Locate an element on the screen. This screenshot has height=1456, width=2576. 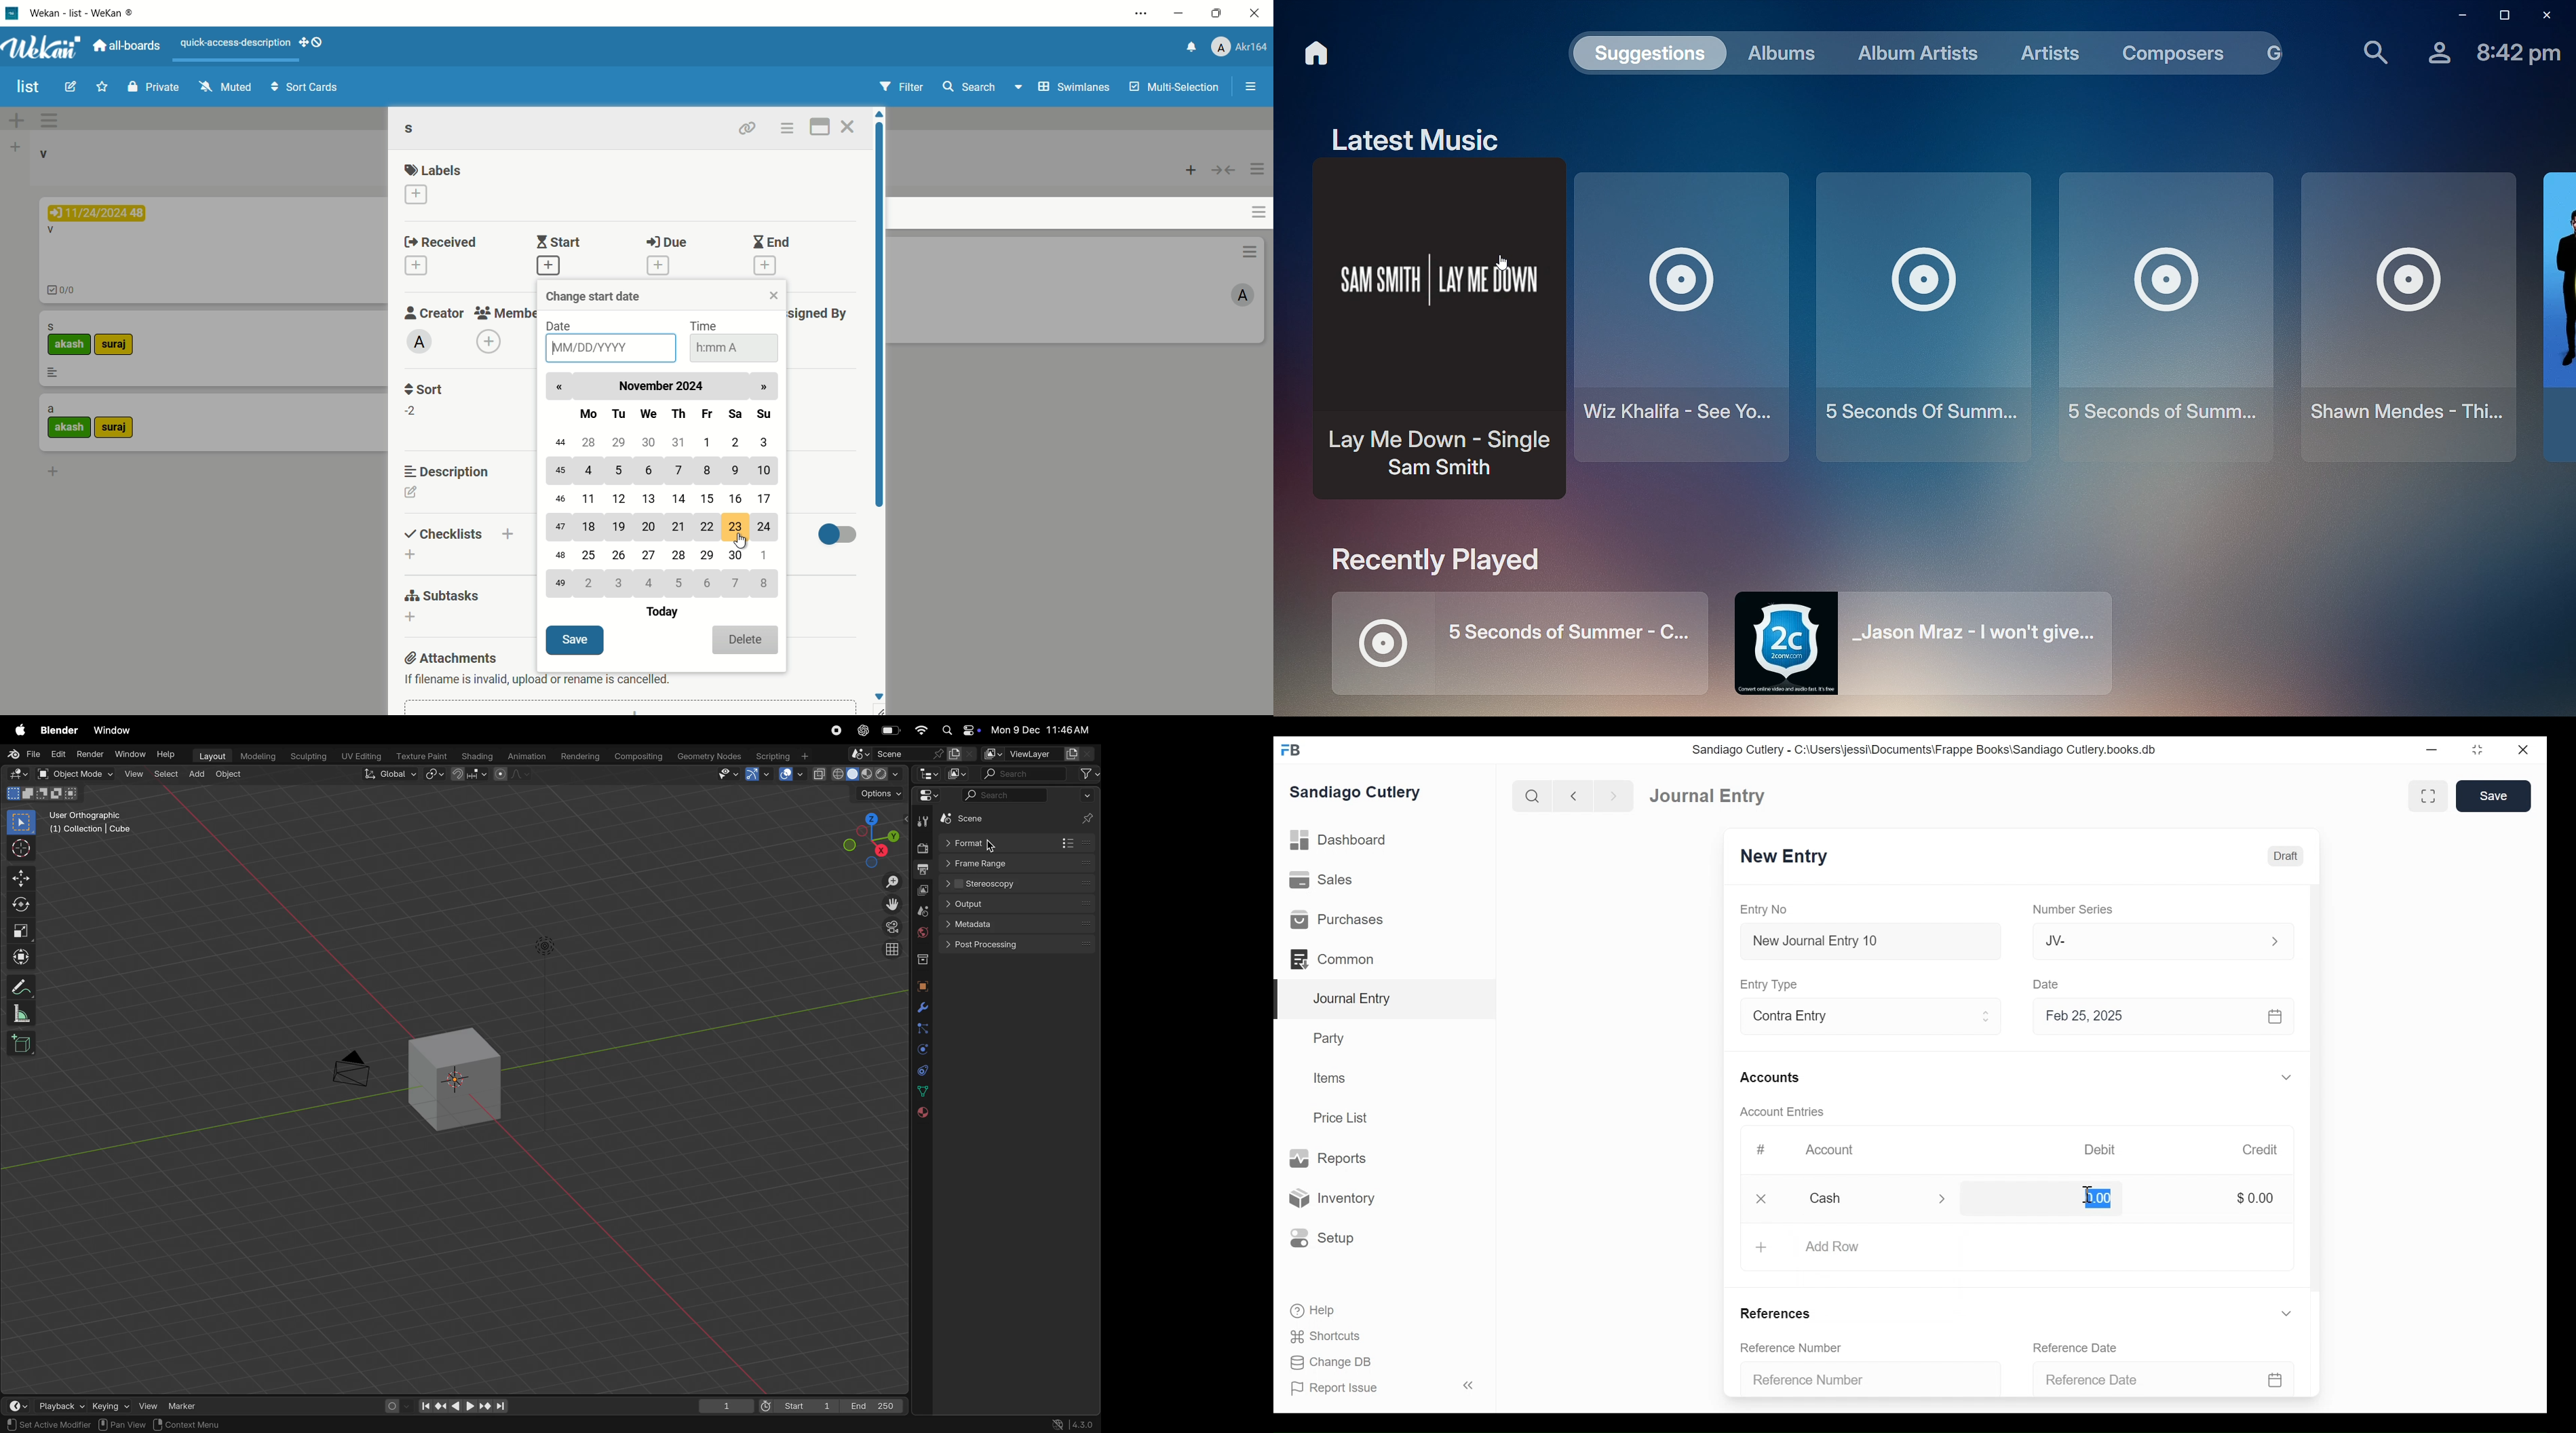
Reference Date is located at coordinates (2162, 1375).